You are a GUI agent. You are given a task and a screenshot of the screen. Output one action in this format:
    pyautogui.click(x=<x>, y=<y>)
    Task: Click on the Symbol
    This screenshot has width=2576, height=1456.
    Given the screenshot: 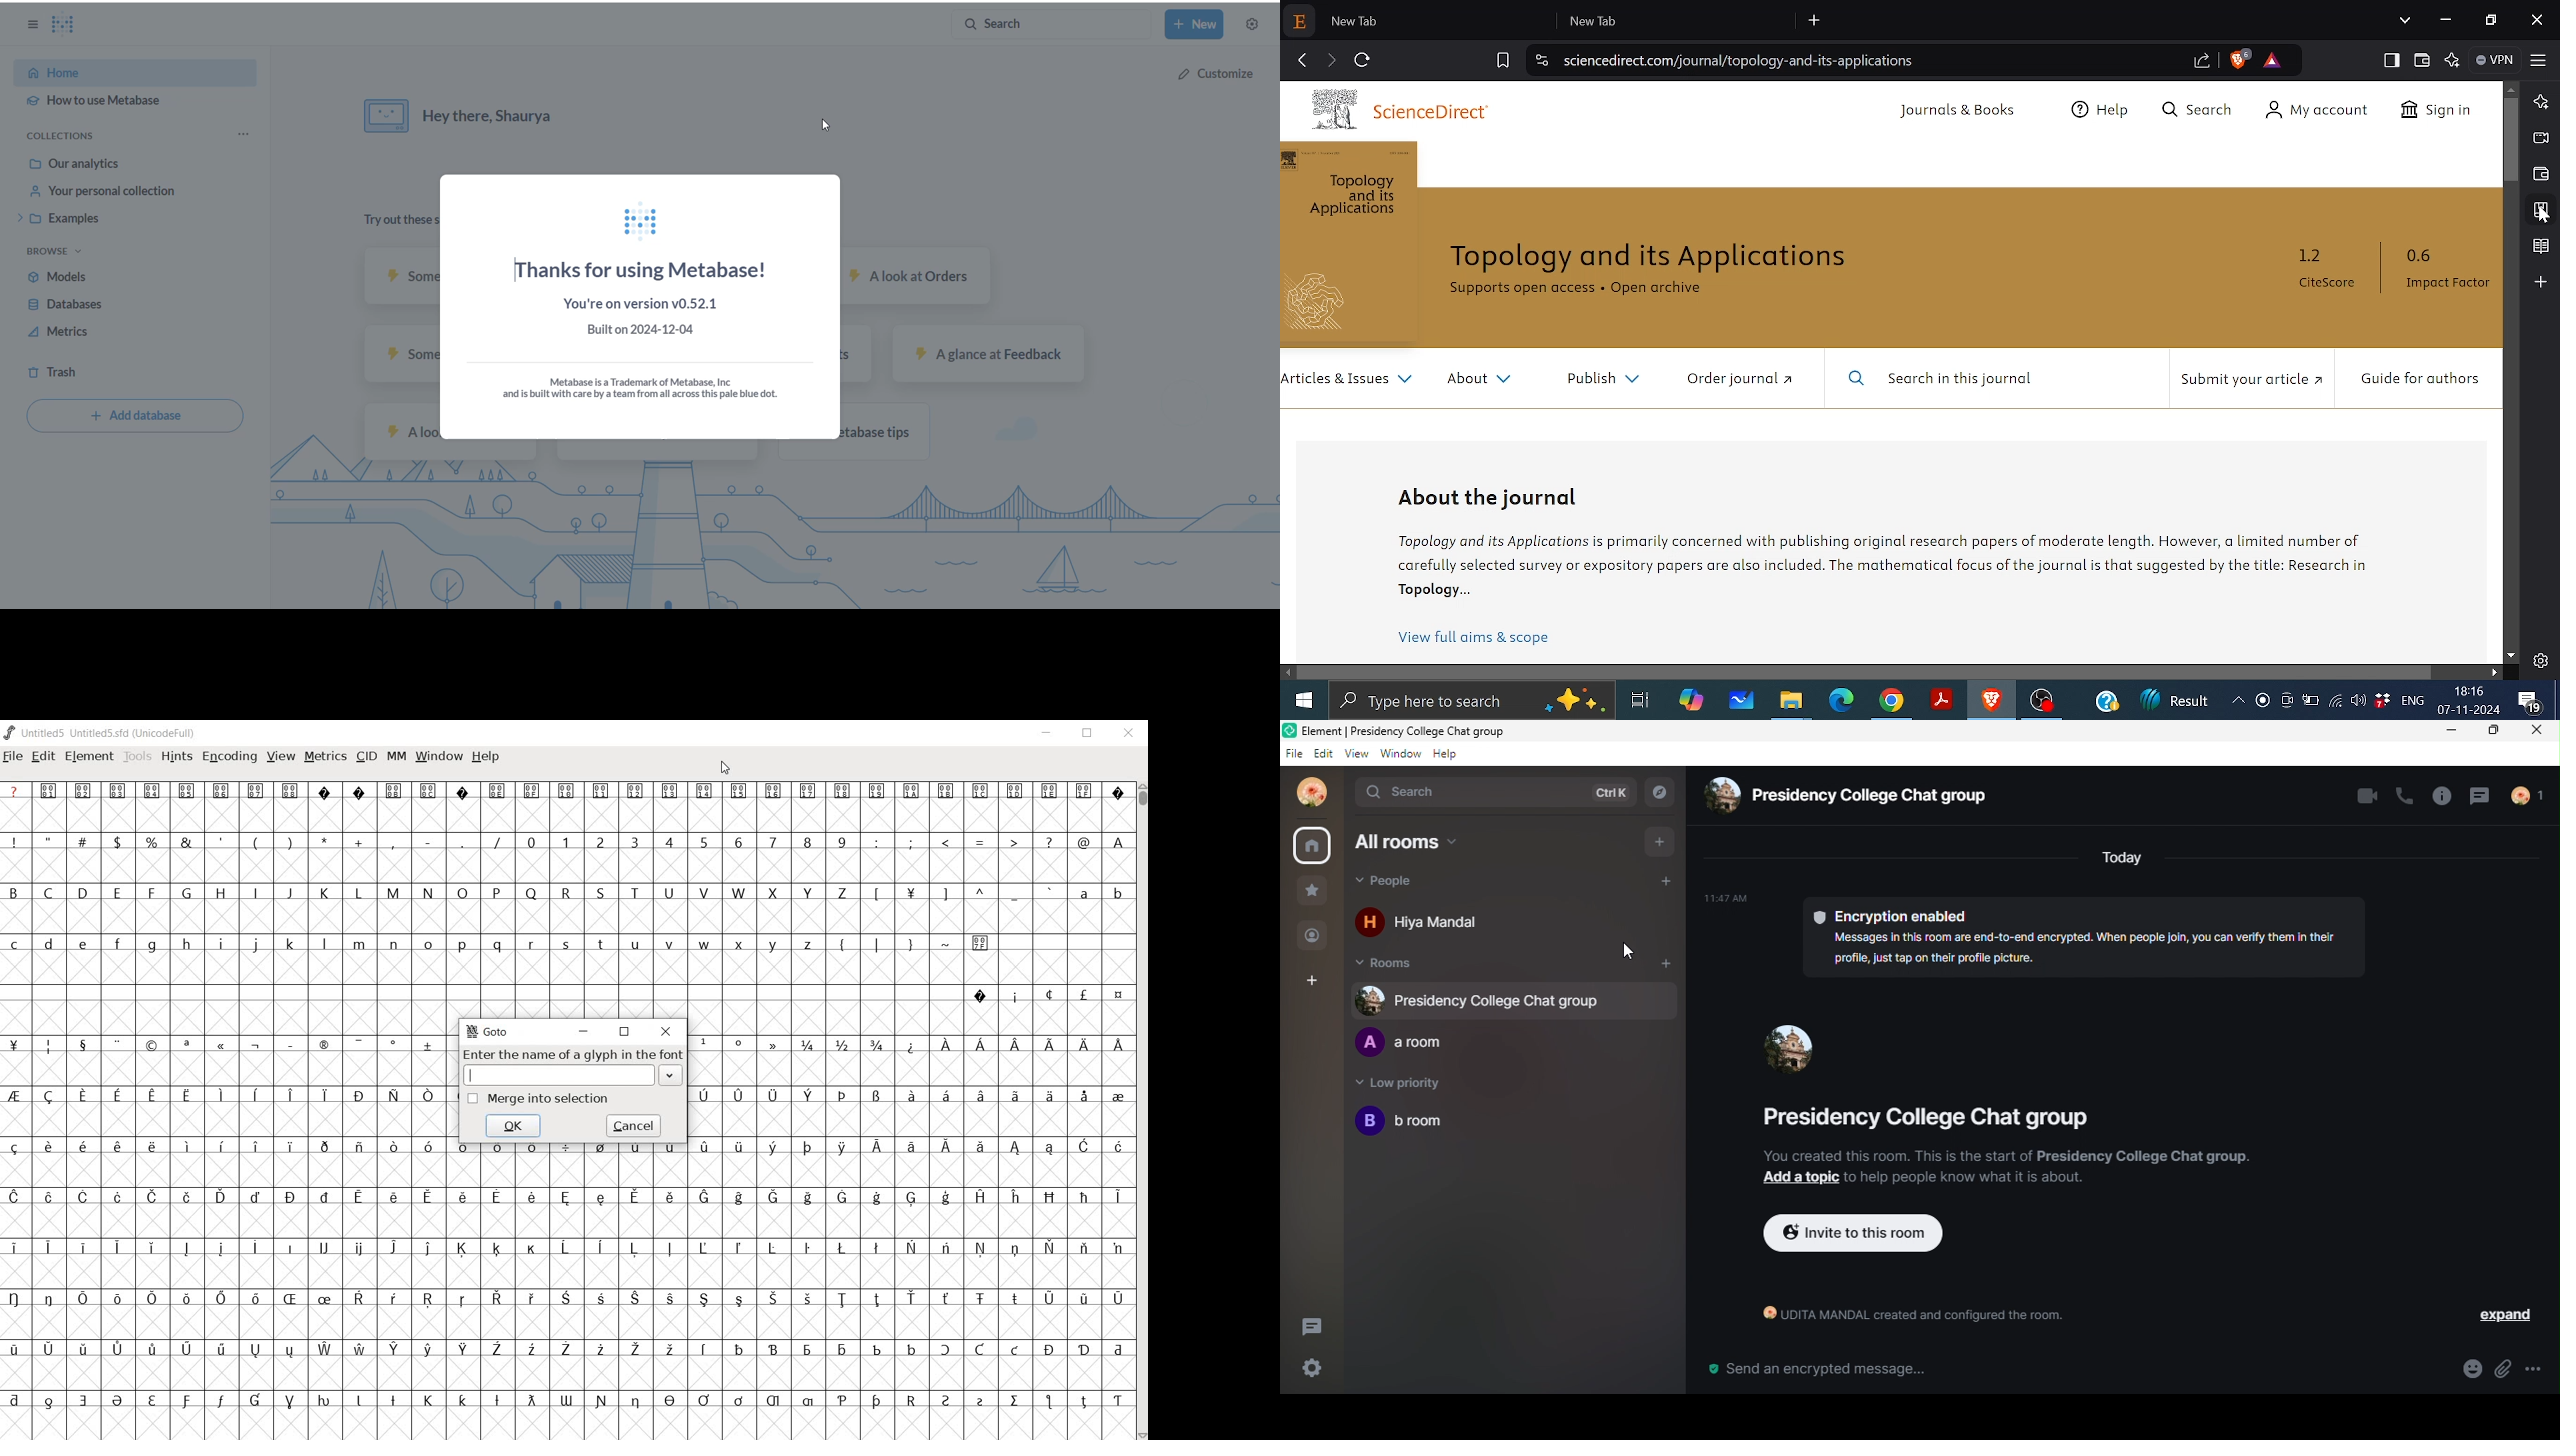 What is the action you would take?
    pyautogui.click(x=877, y=1300)
    